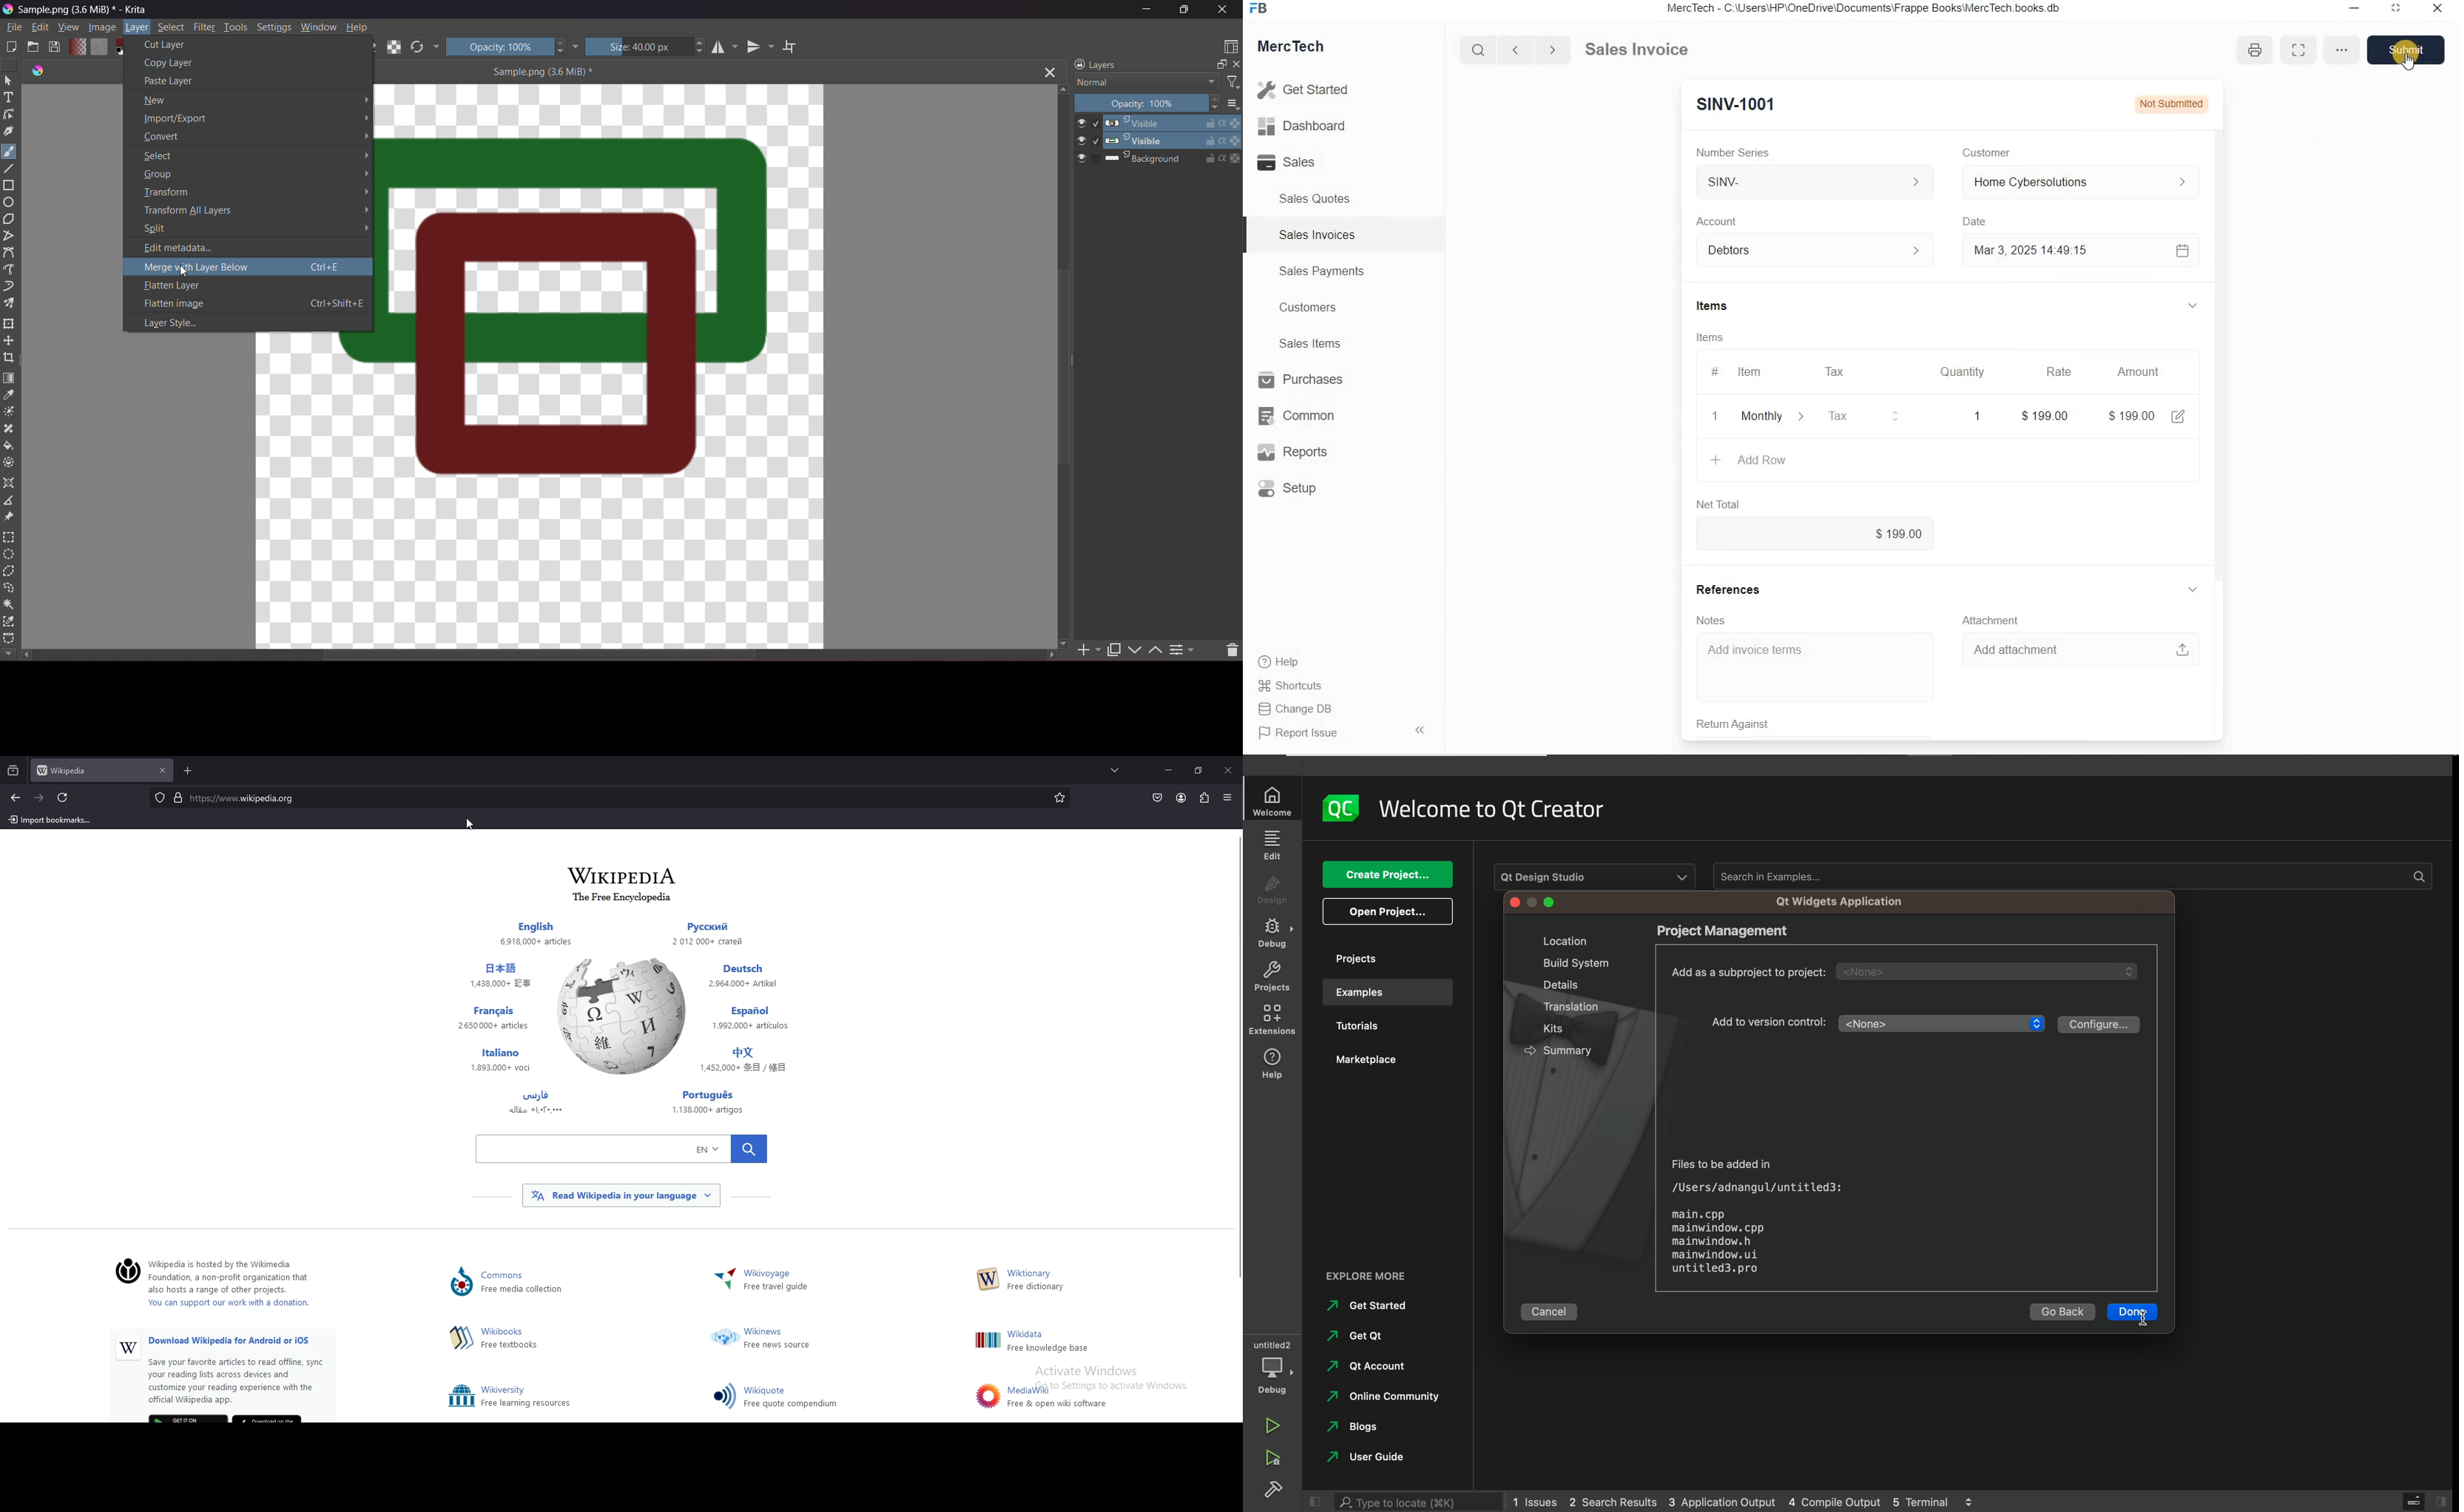 This screenshot has width=2464, height=1512. What do you see at coordinates (1220, 65) in the screenshot?
I see `Float Docker` at bounding box center [1220, 65].